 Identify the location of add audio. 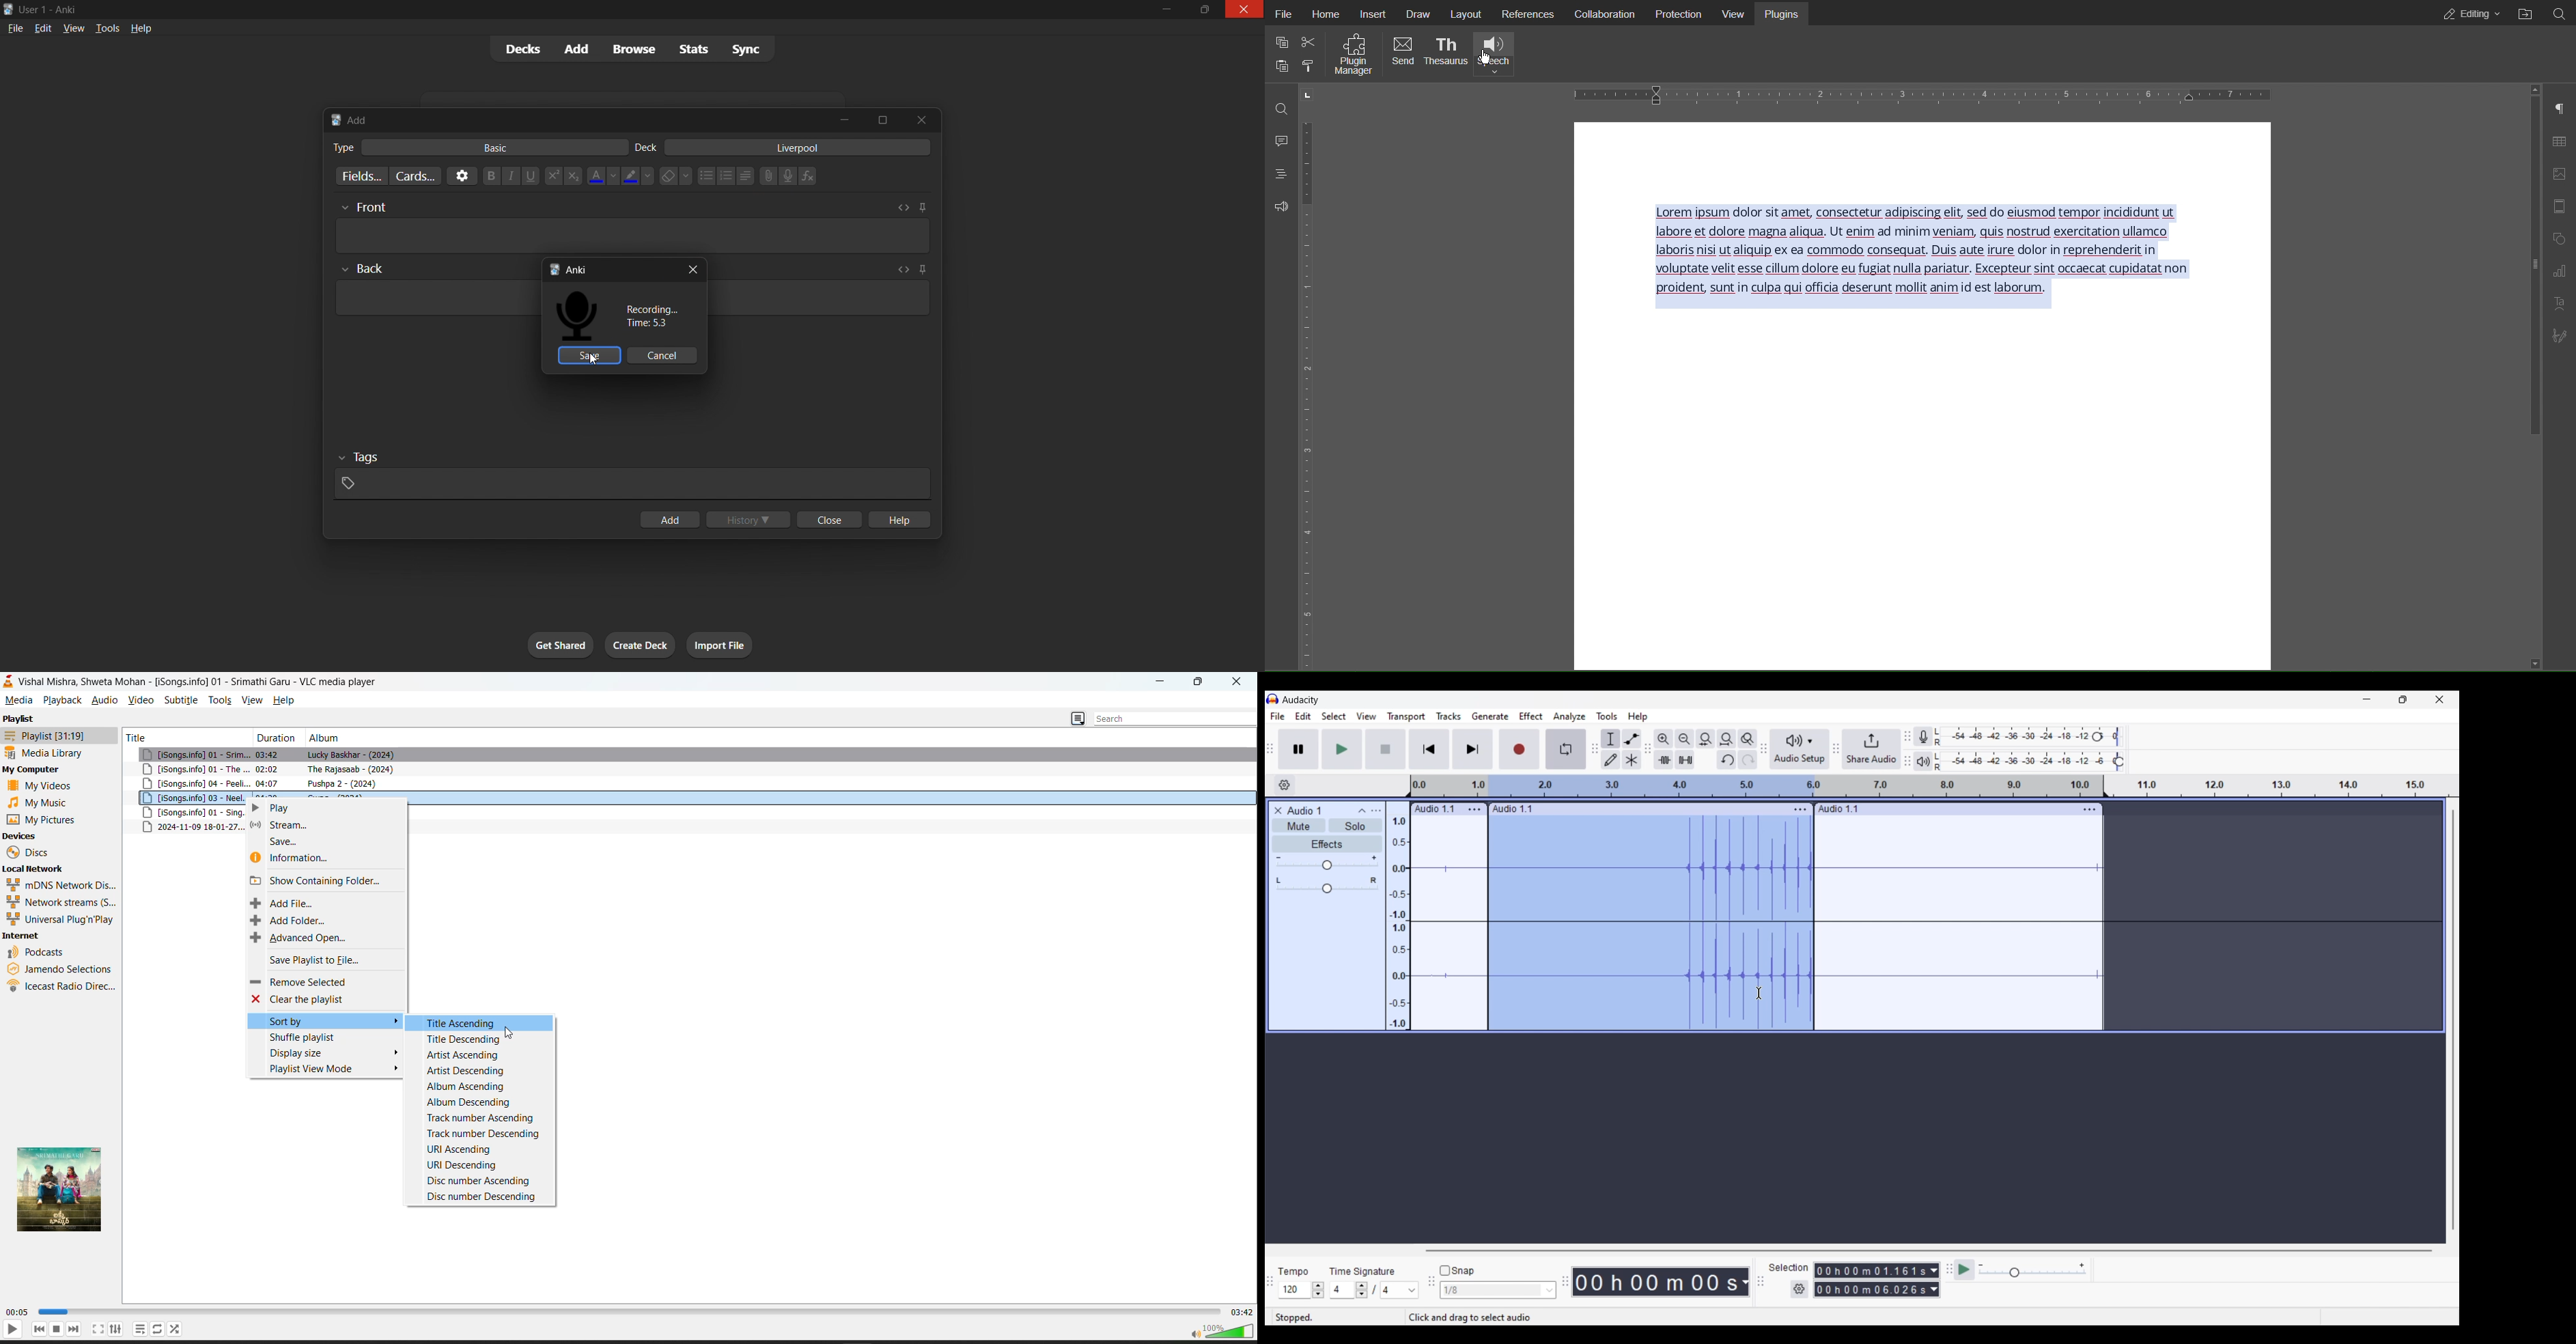
(788, 175).